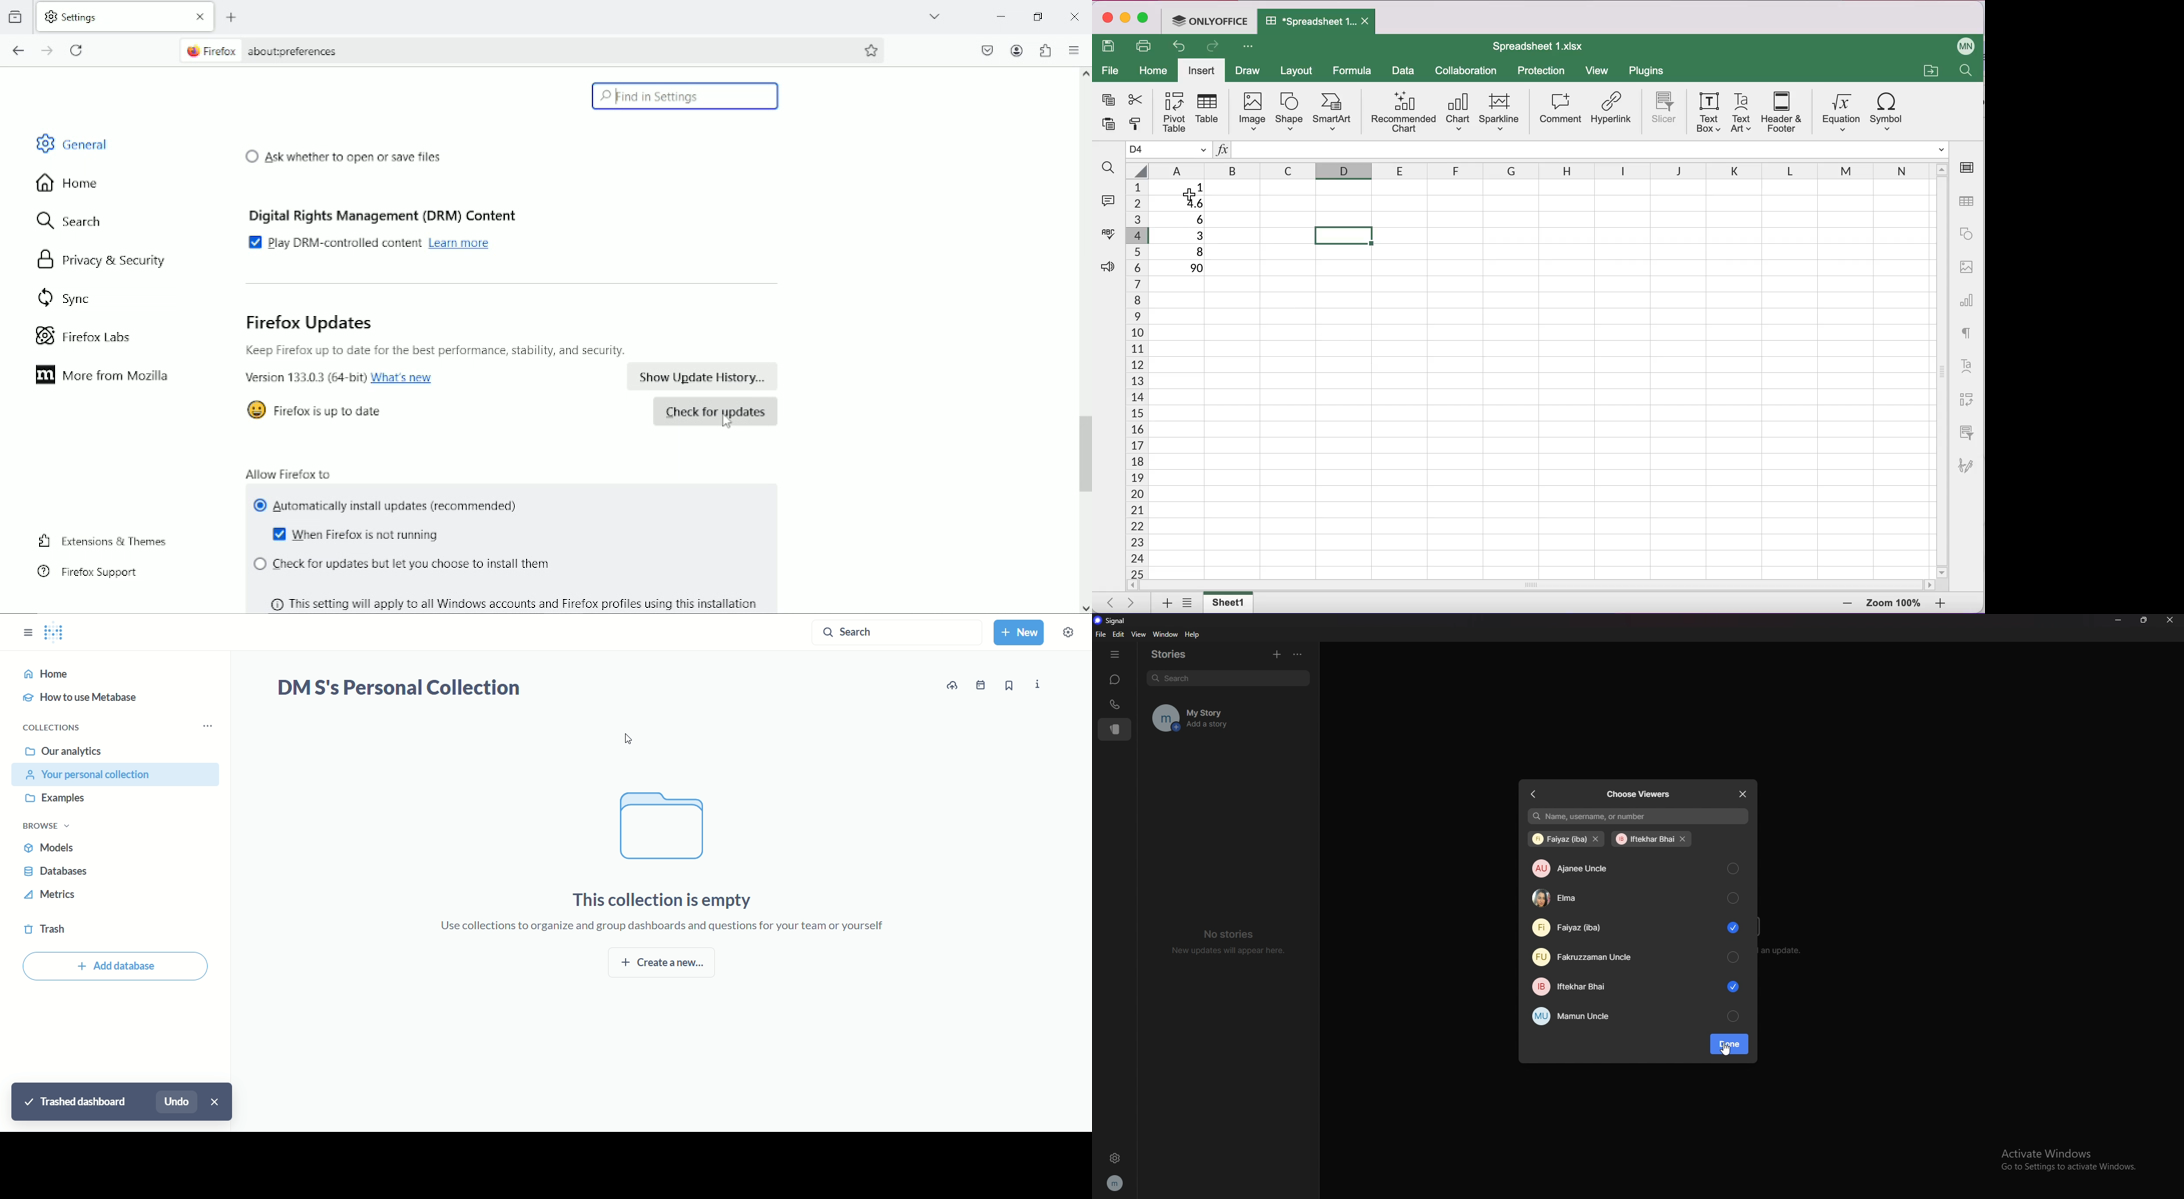  I want to click on settings, so click(1115, 1159).